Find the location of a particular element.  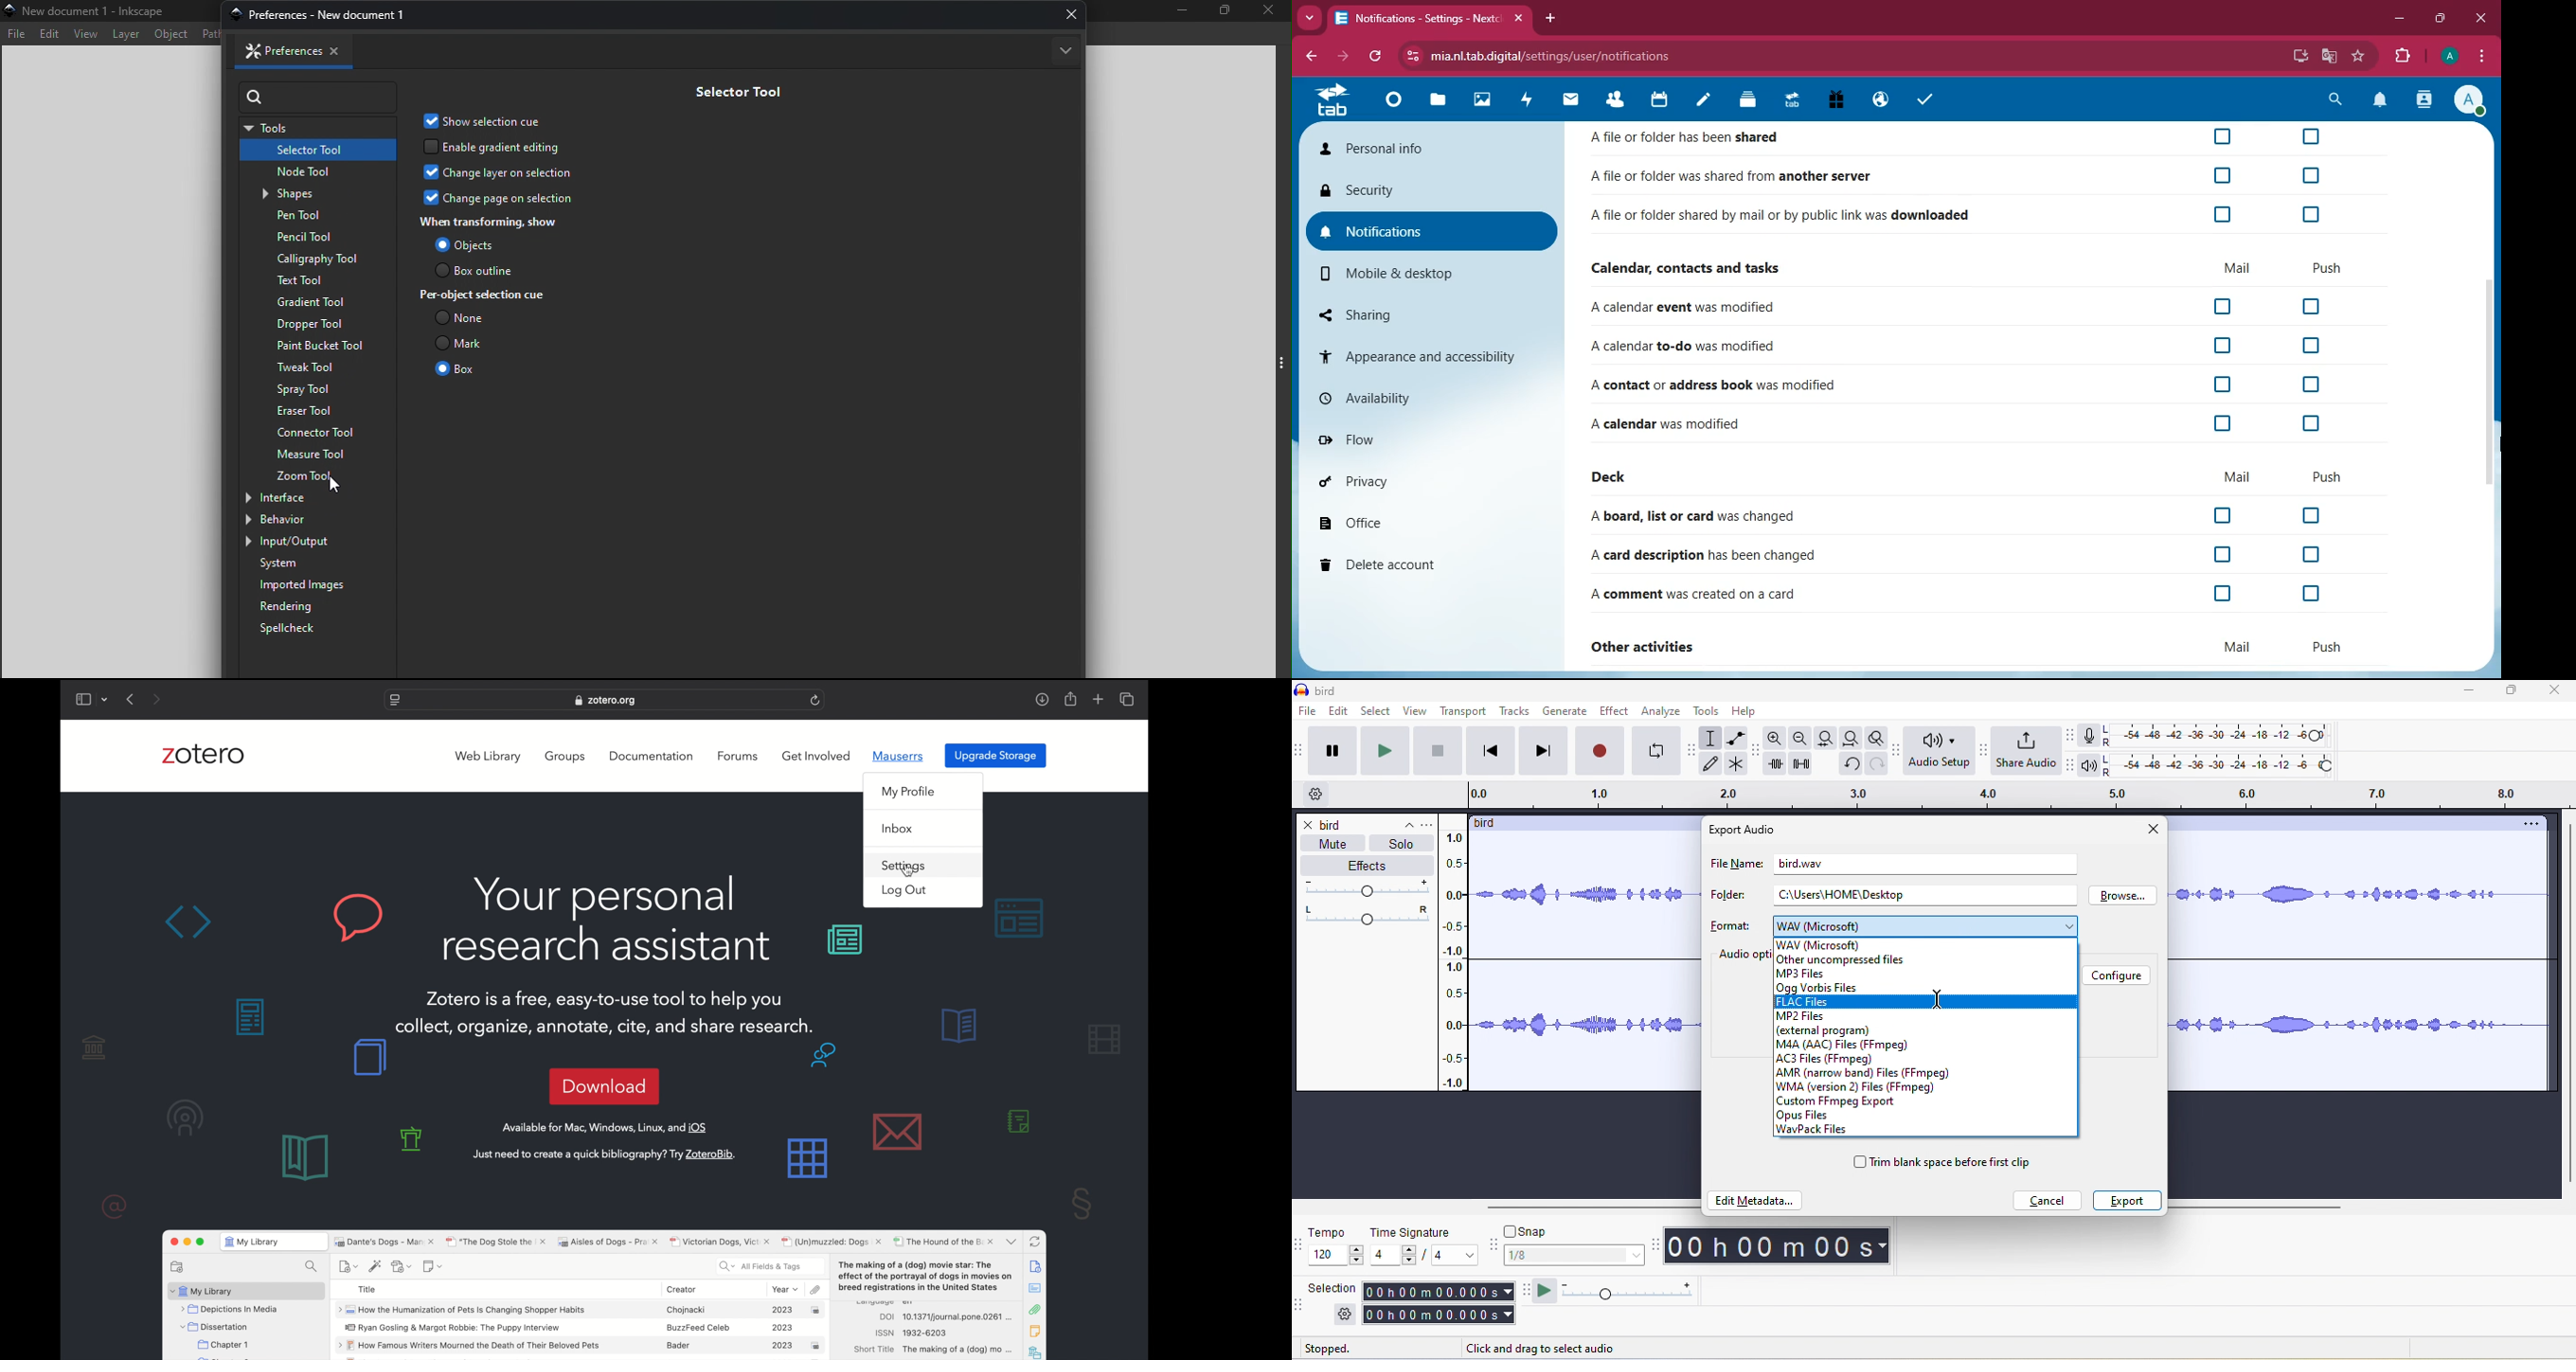

location is located at coordinates (1846, 895).